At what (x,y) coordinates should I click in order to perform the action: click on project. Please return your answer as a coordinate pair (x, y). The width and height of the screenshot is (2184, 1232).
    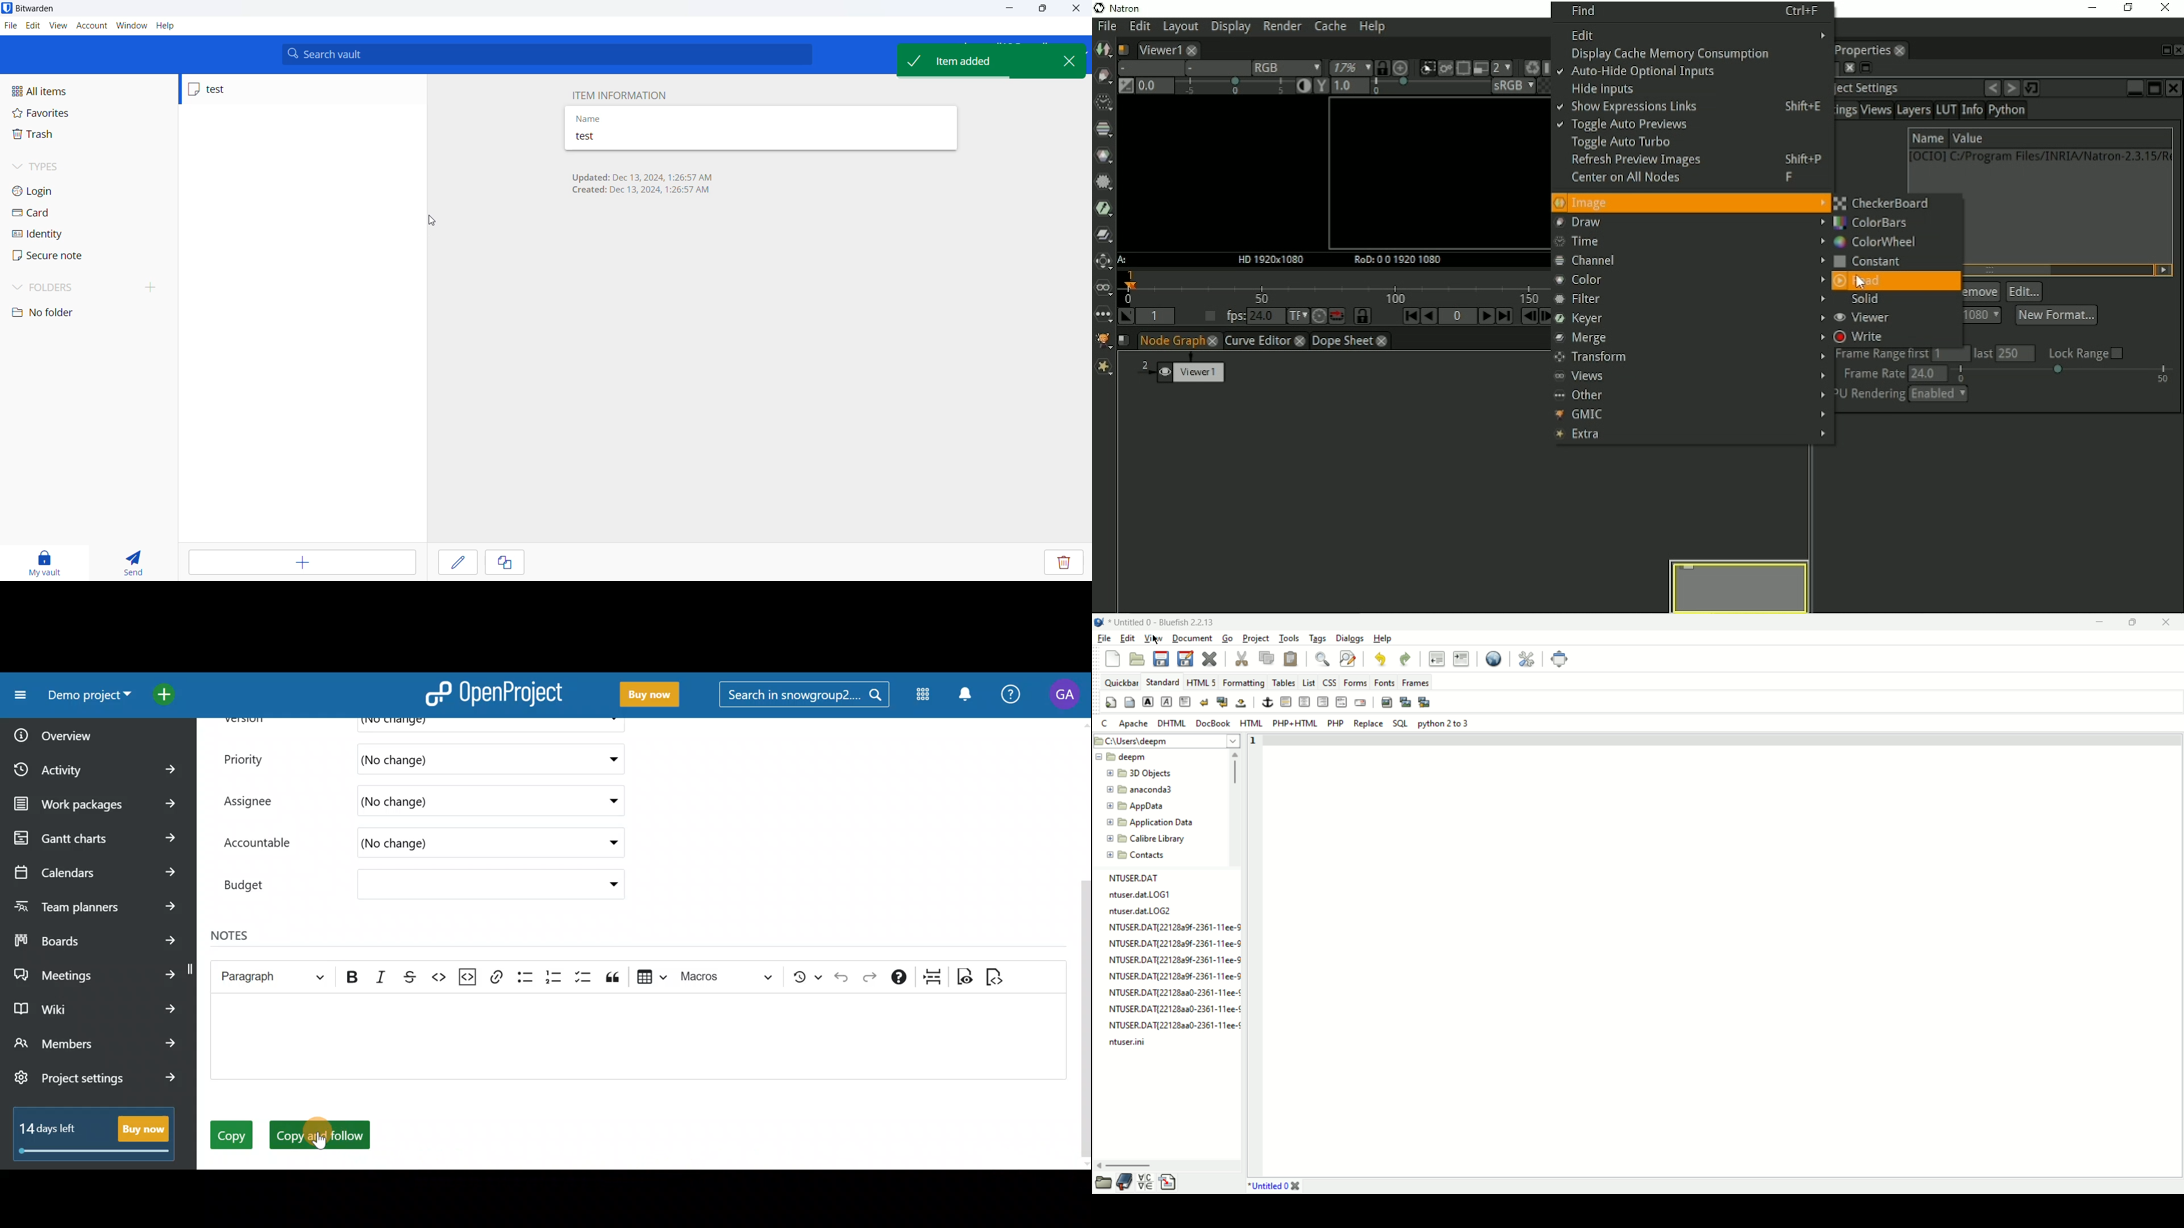
    Looking at the image, I should click on (1258, 639).